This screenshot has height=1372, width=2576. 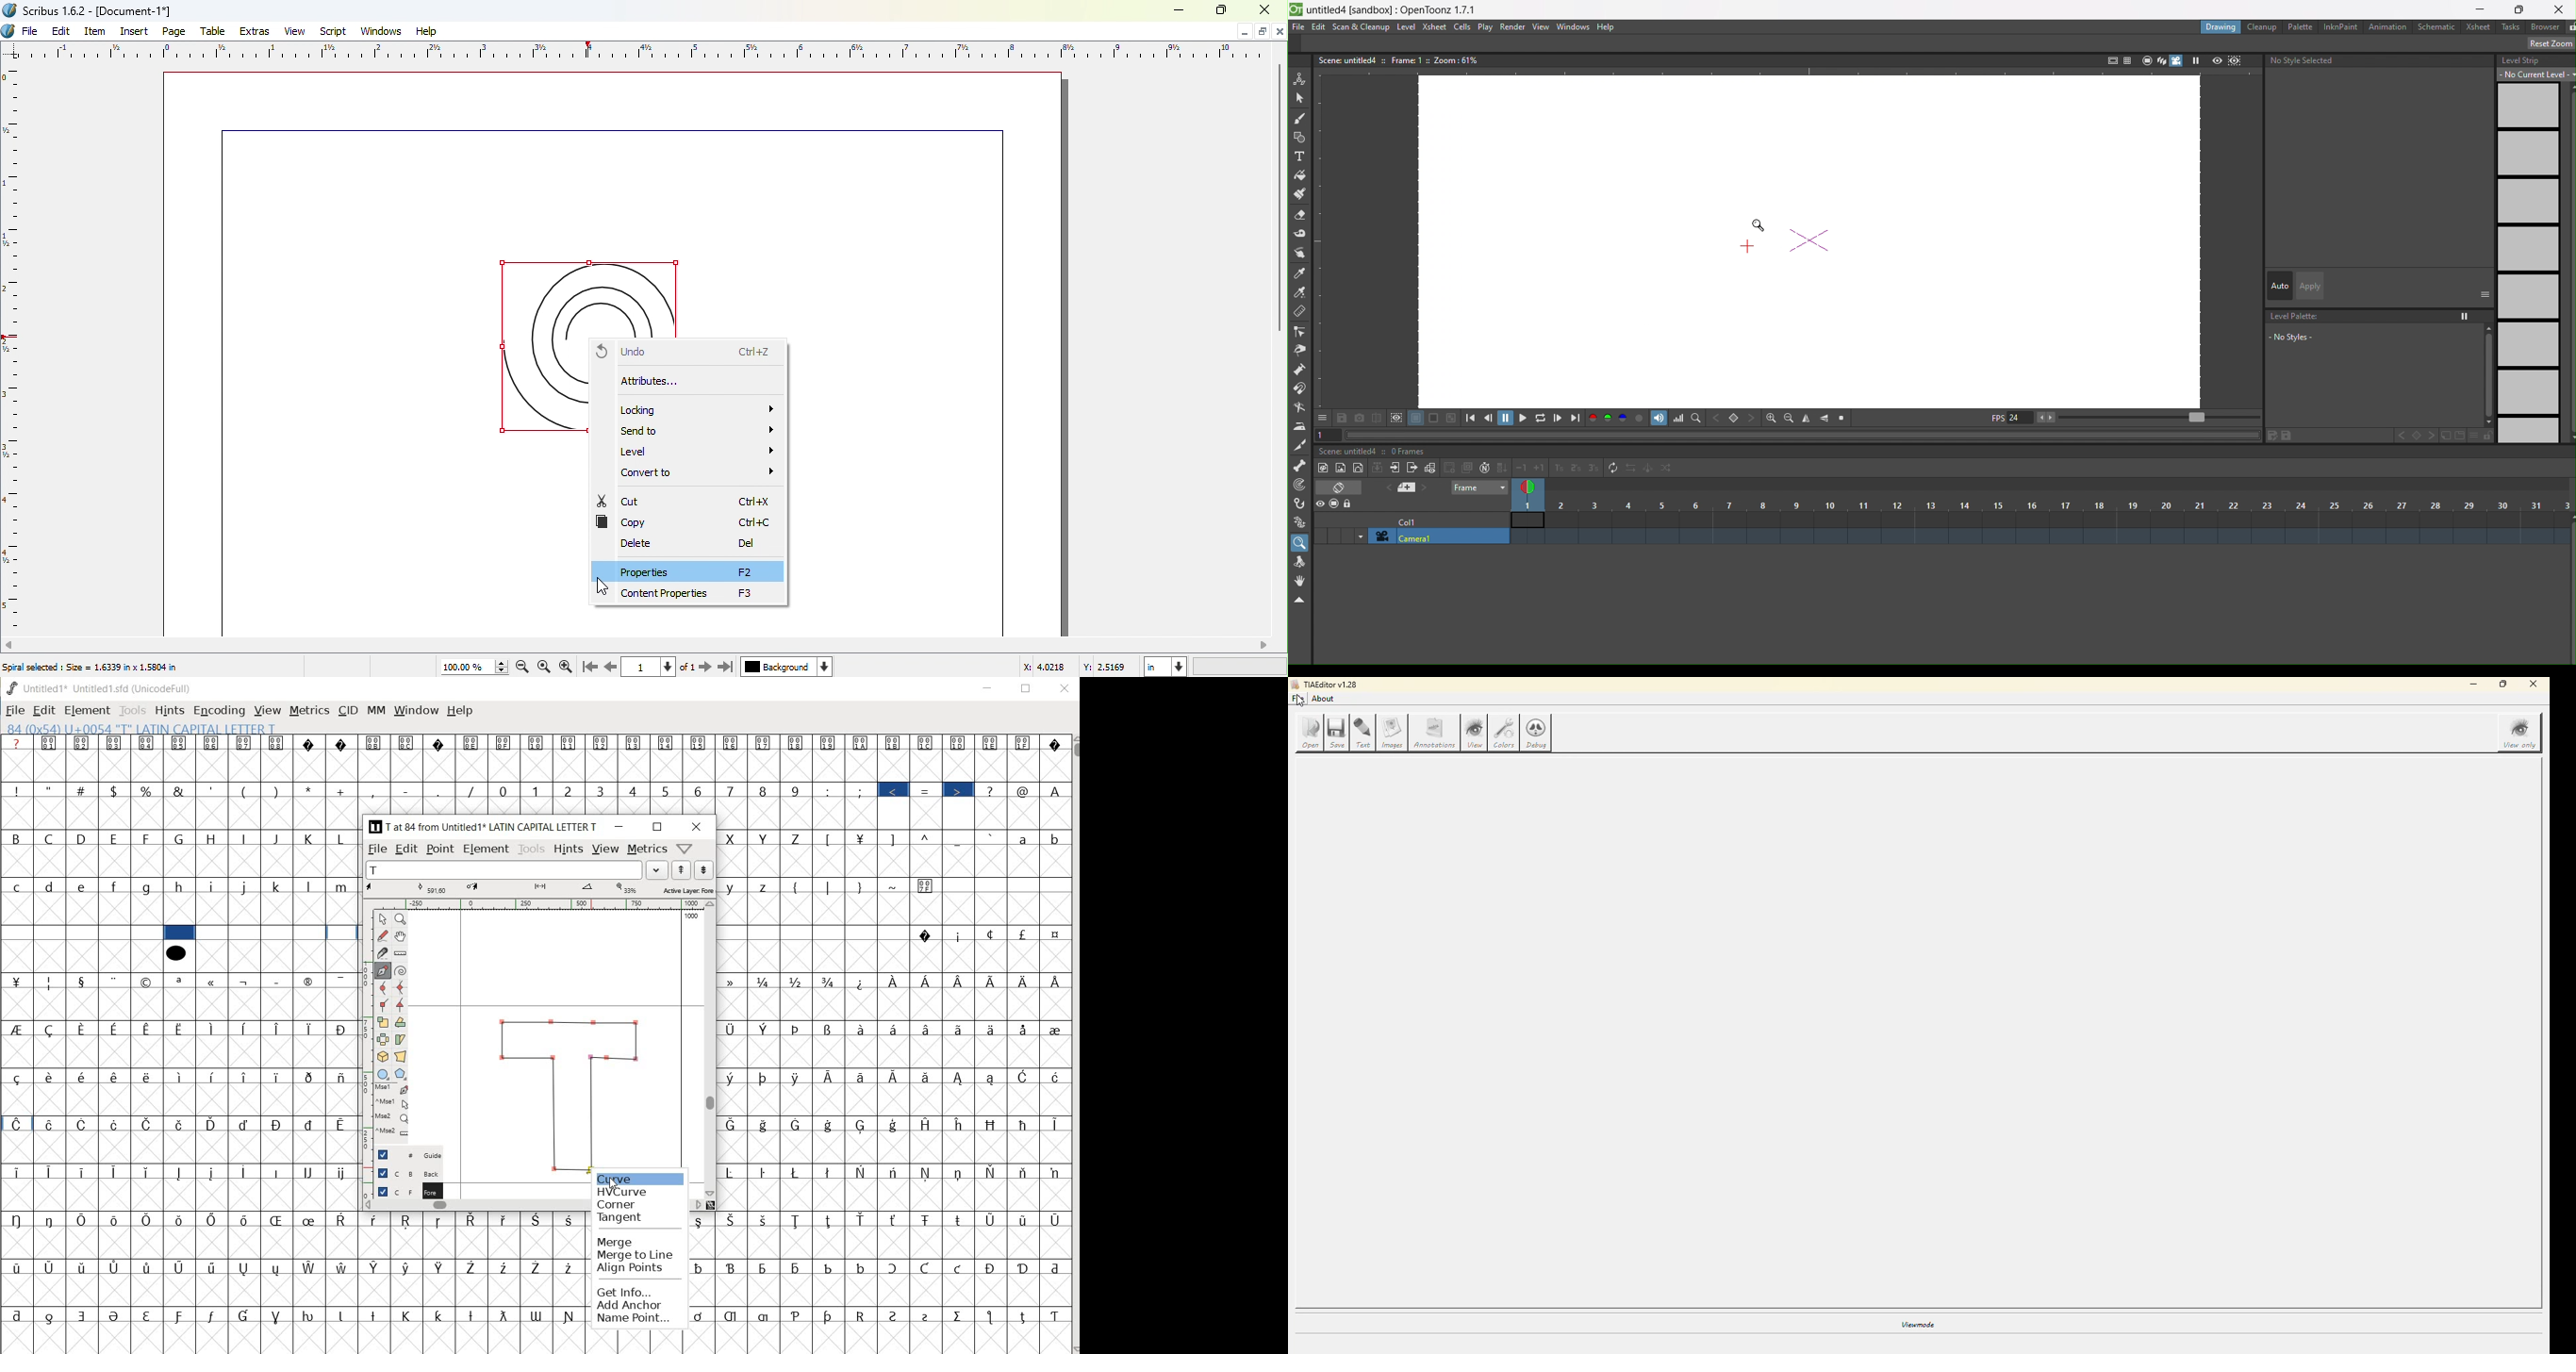 What do you see at coordinates (647, 851) in the screenshot?
I see `metrics` at bounding box center [647, 851].